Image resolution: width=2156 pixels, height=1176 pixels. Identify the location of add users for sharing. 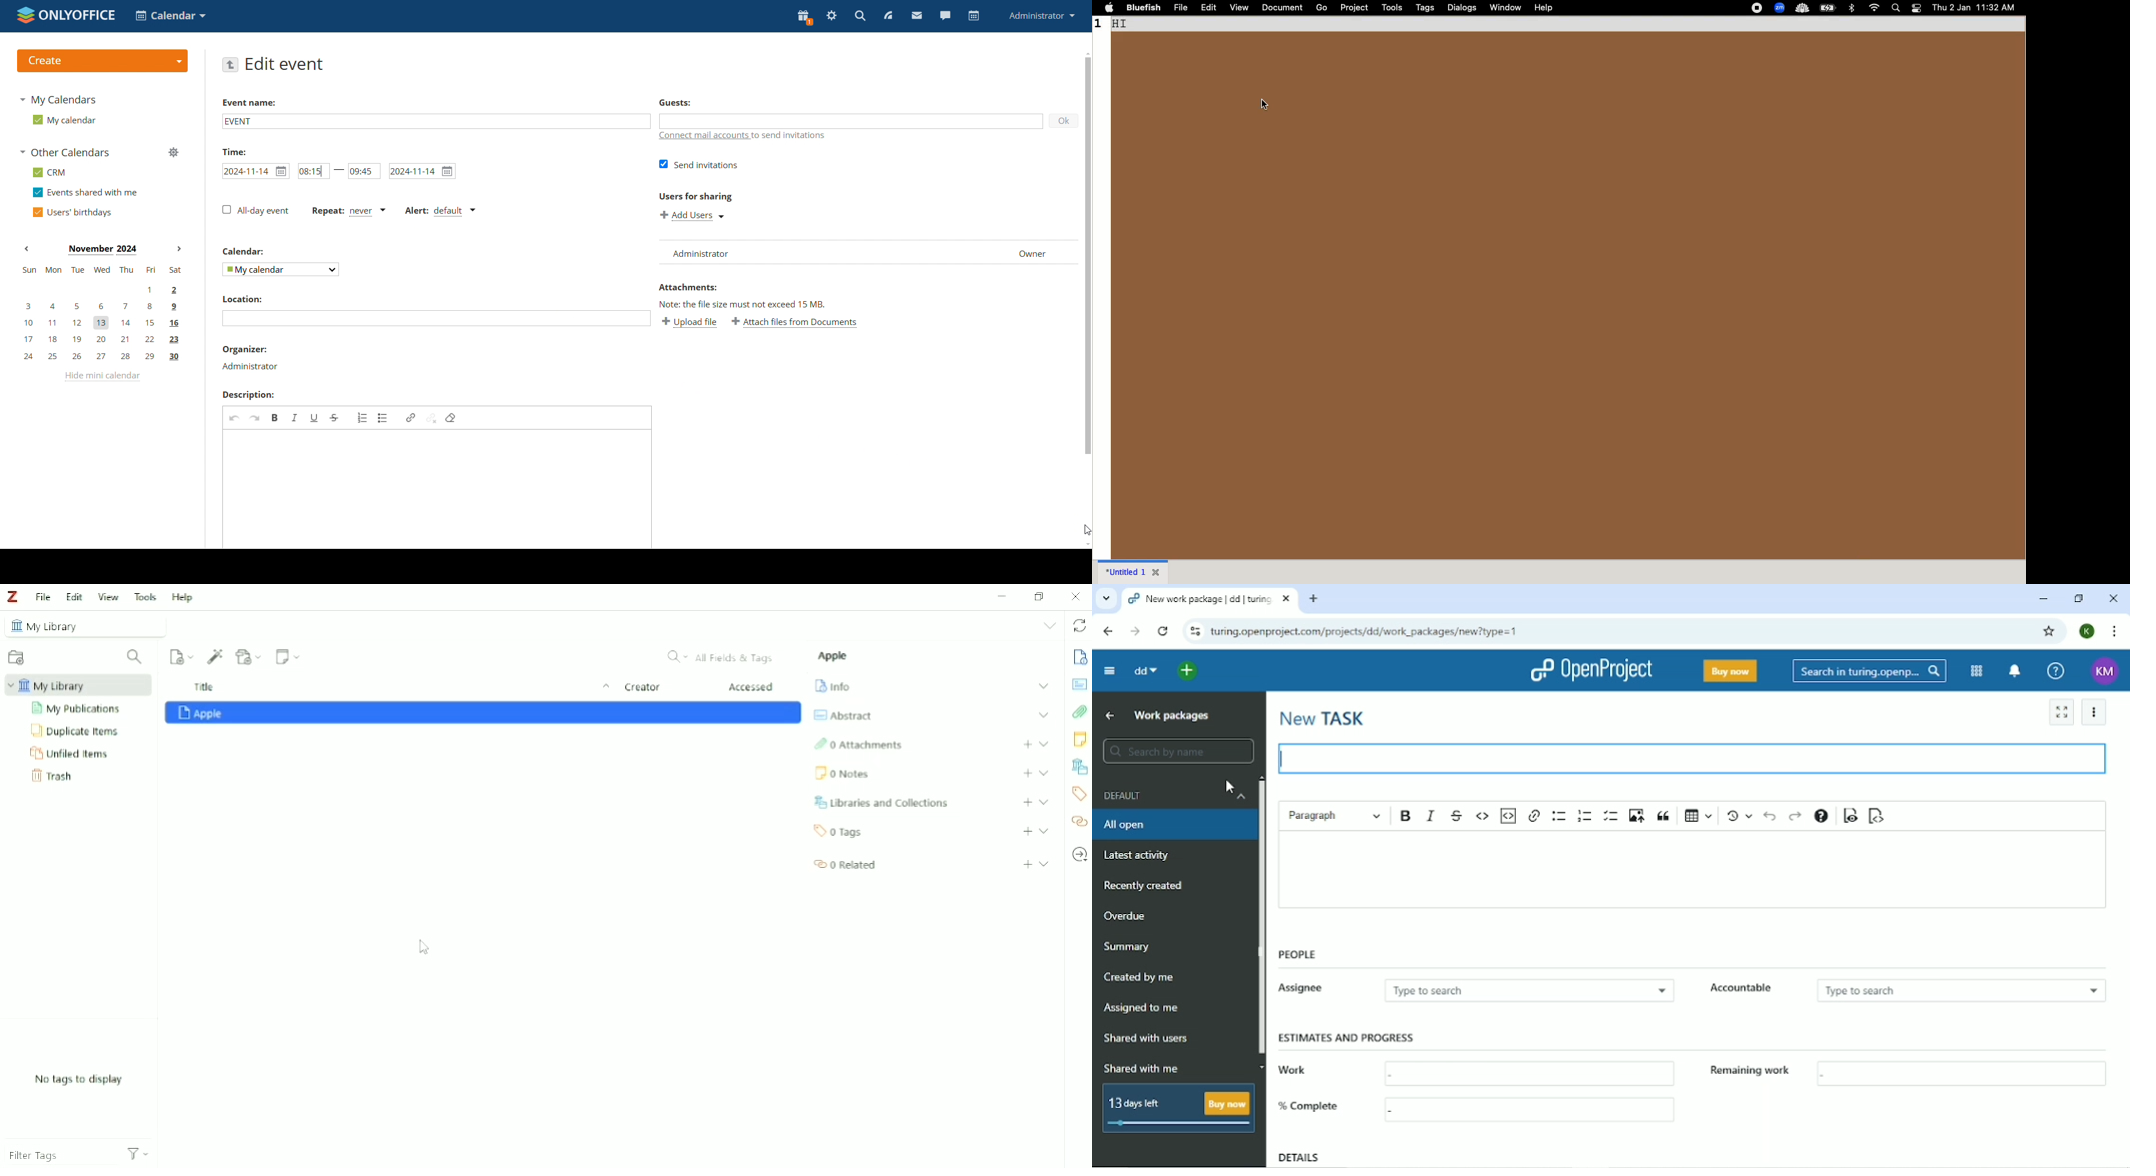
(692, 216).